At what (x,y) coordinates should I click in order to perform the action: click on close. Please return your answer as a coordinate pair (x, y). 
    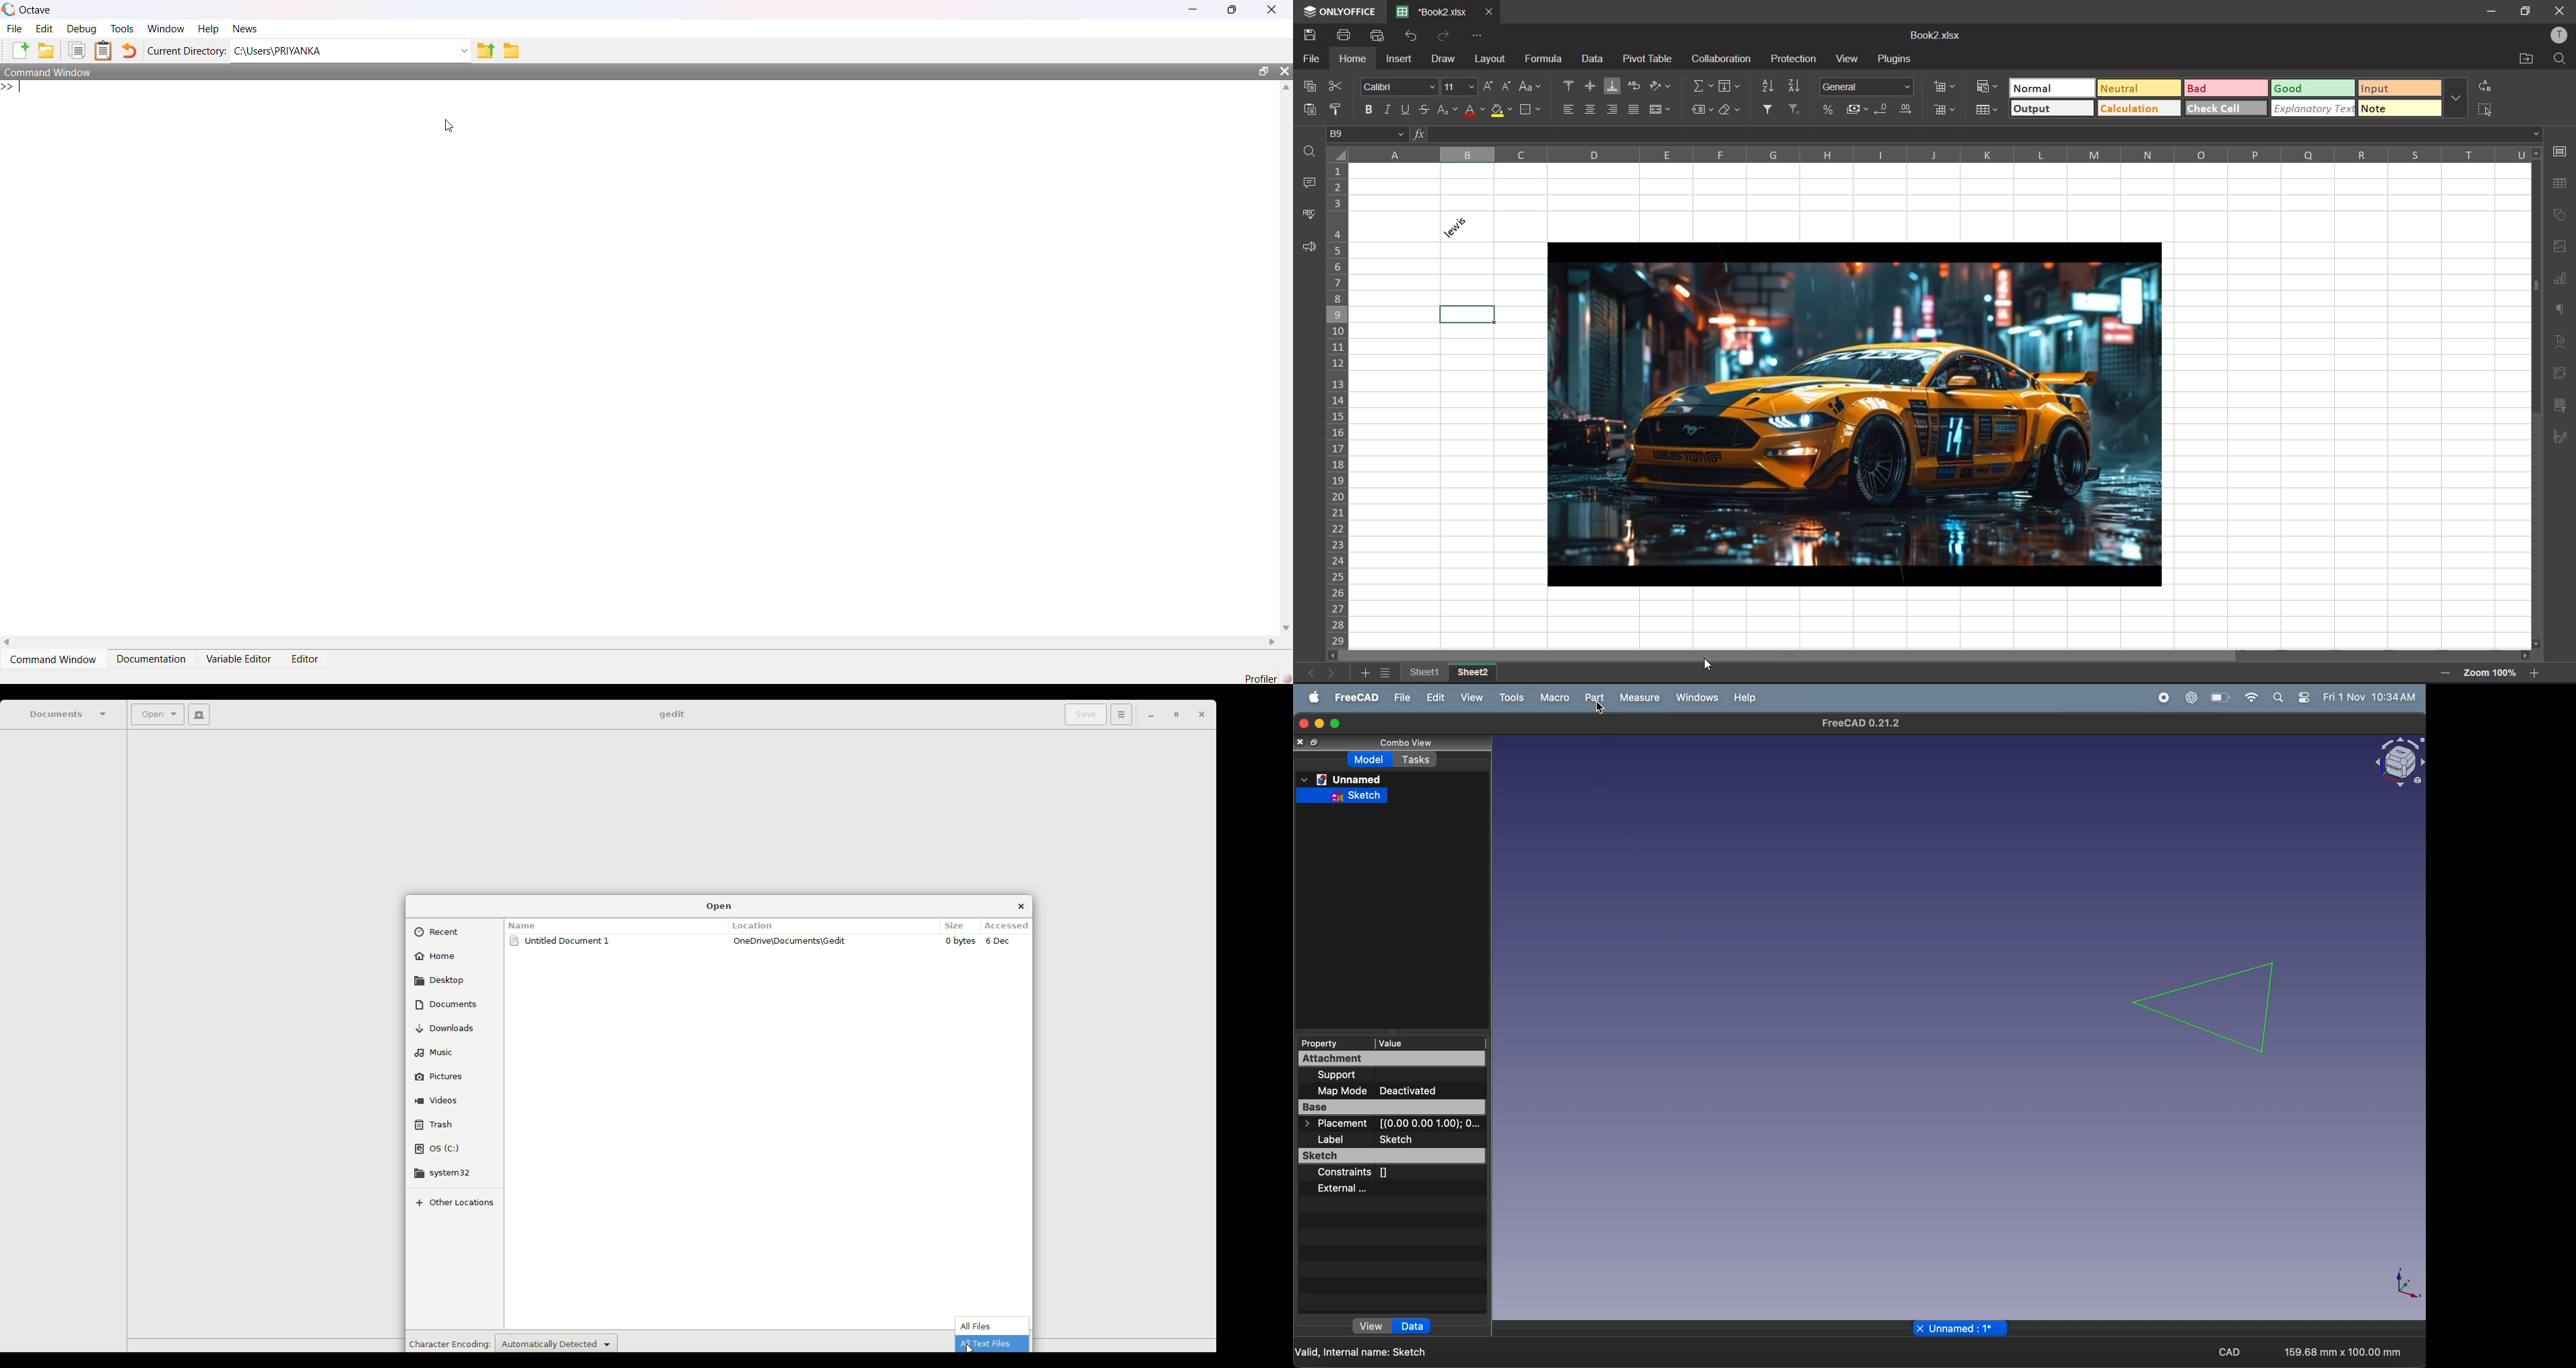
    Looking at the image, I should click on (1301, 742).